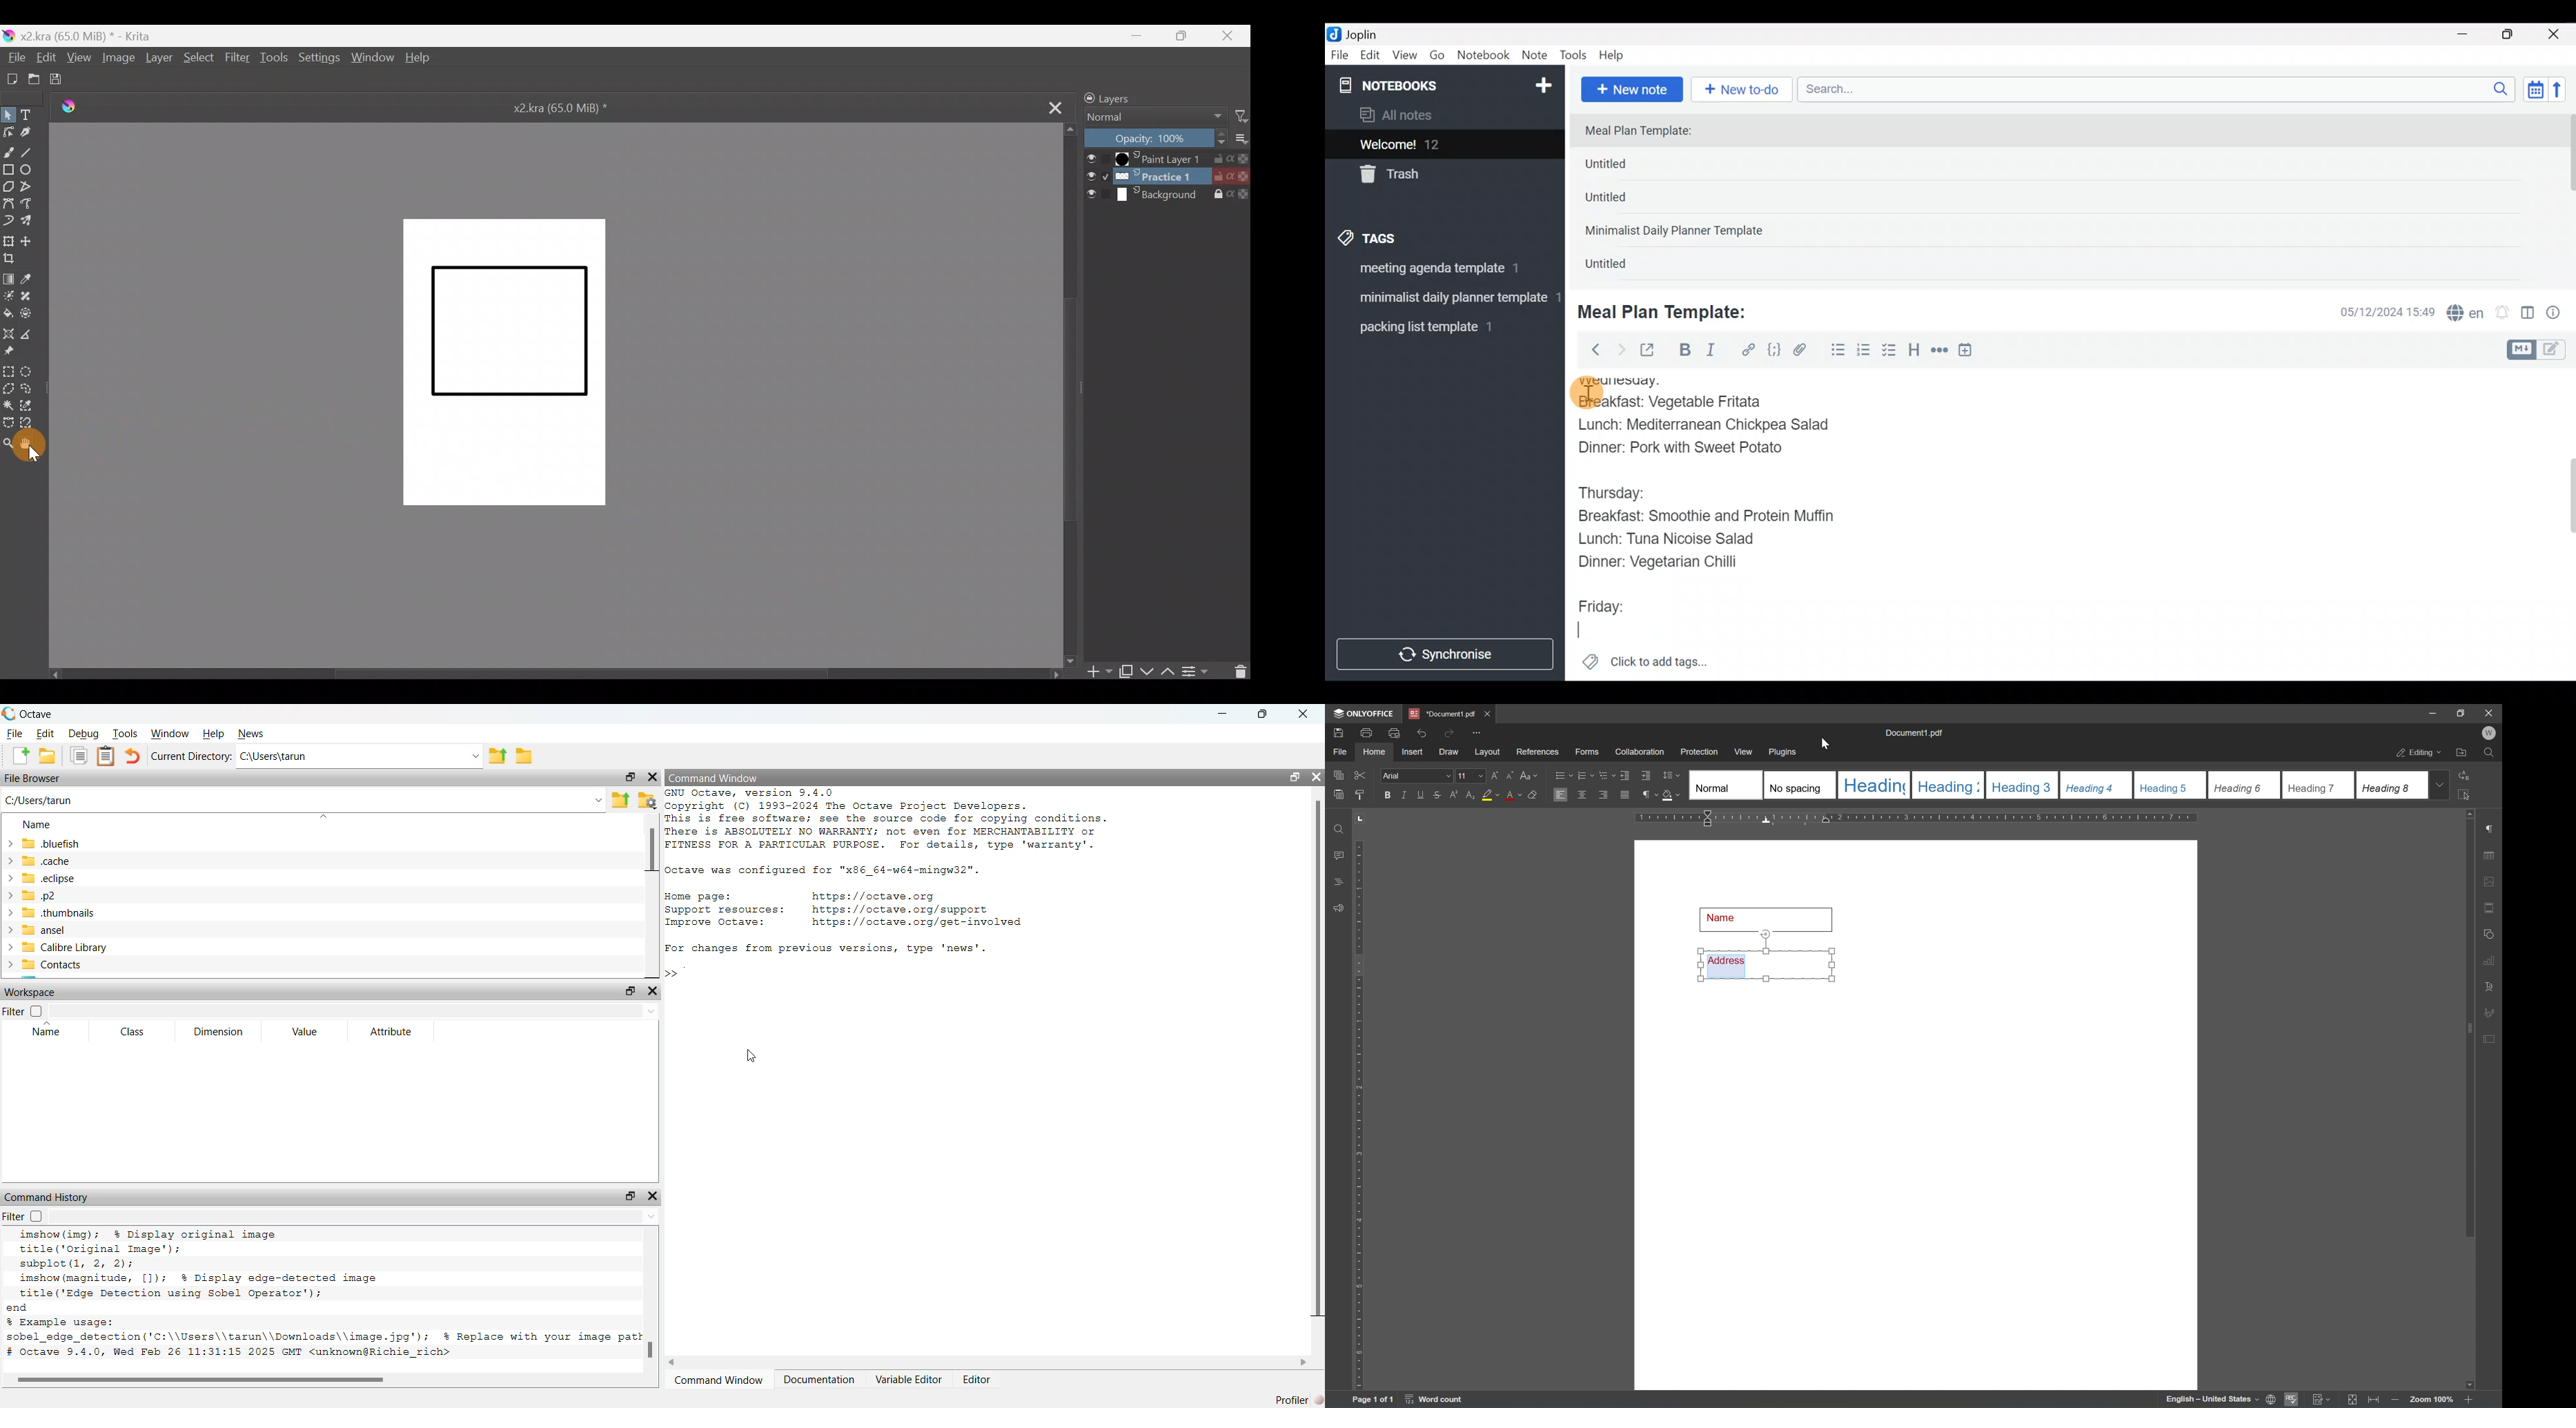 Image resolution: width=2576 pixels, height=1428 pixels. Describe the element at coordinates (1581, 626) in the screenshot. I see `Cursor` at that location.